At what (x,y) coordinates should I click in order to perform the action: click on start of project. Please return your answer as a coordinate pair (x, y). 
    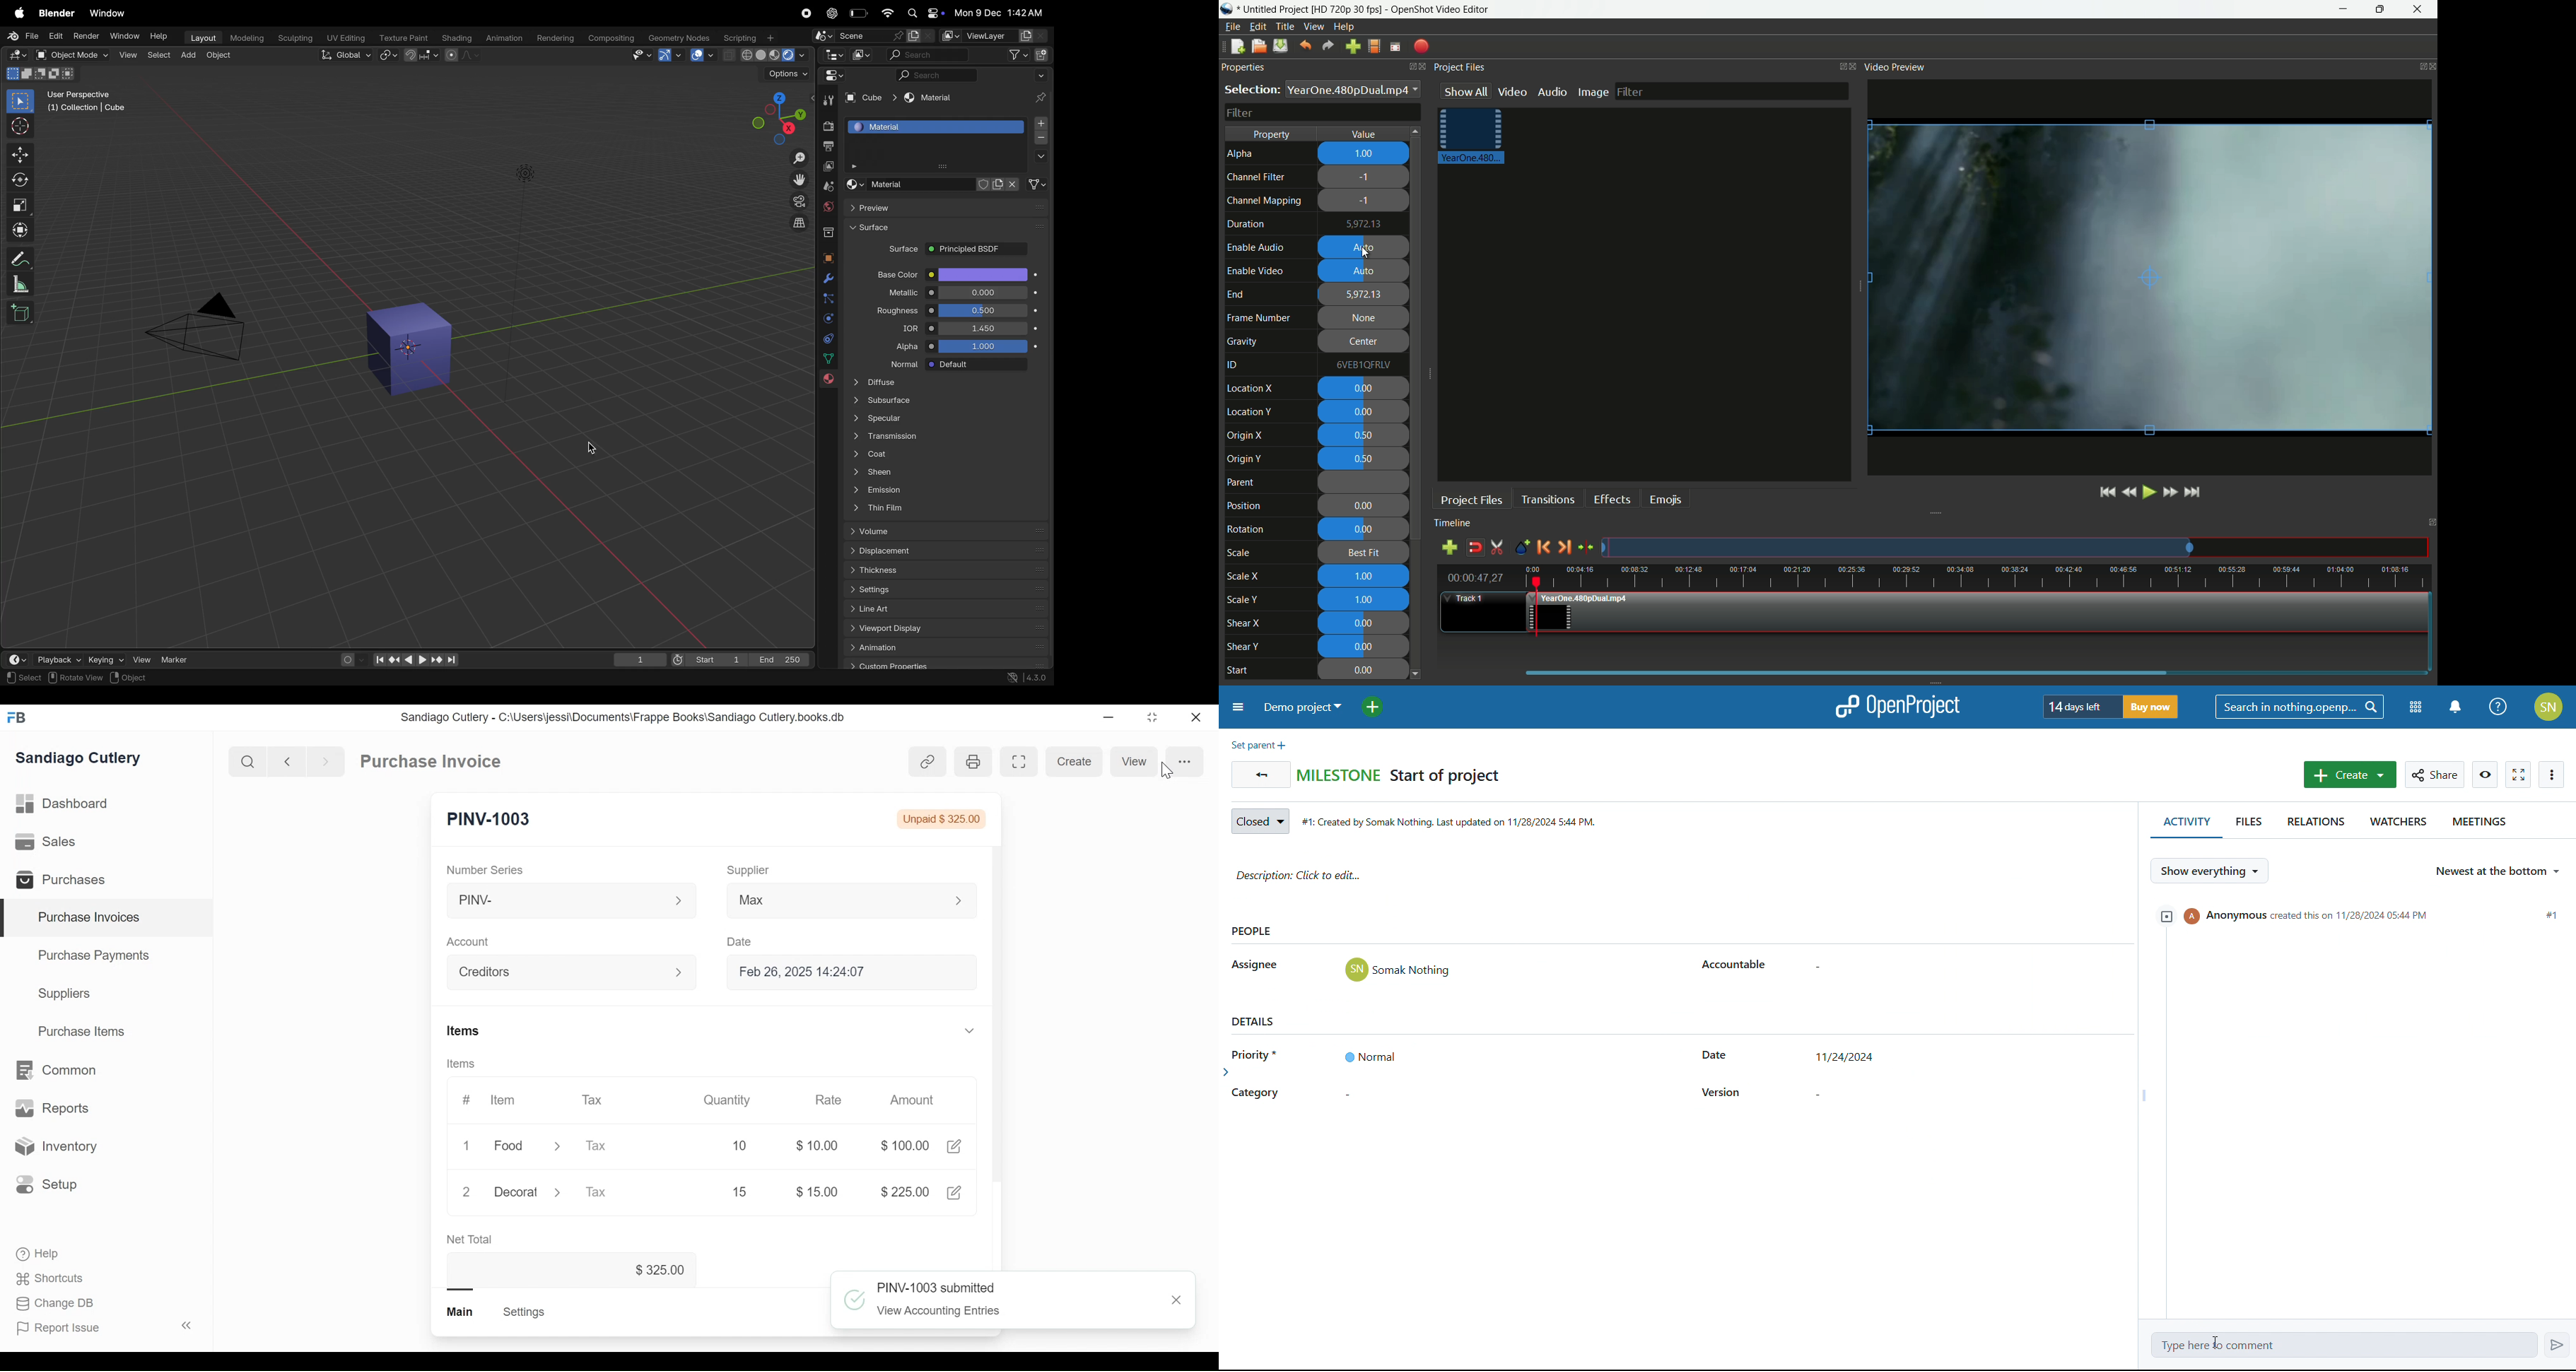
    Looking at the image, I should click on (1446, 777).